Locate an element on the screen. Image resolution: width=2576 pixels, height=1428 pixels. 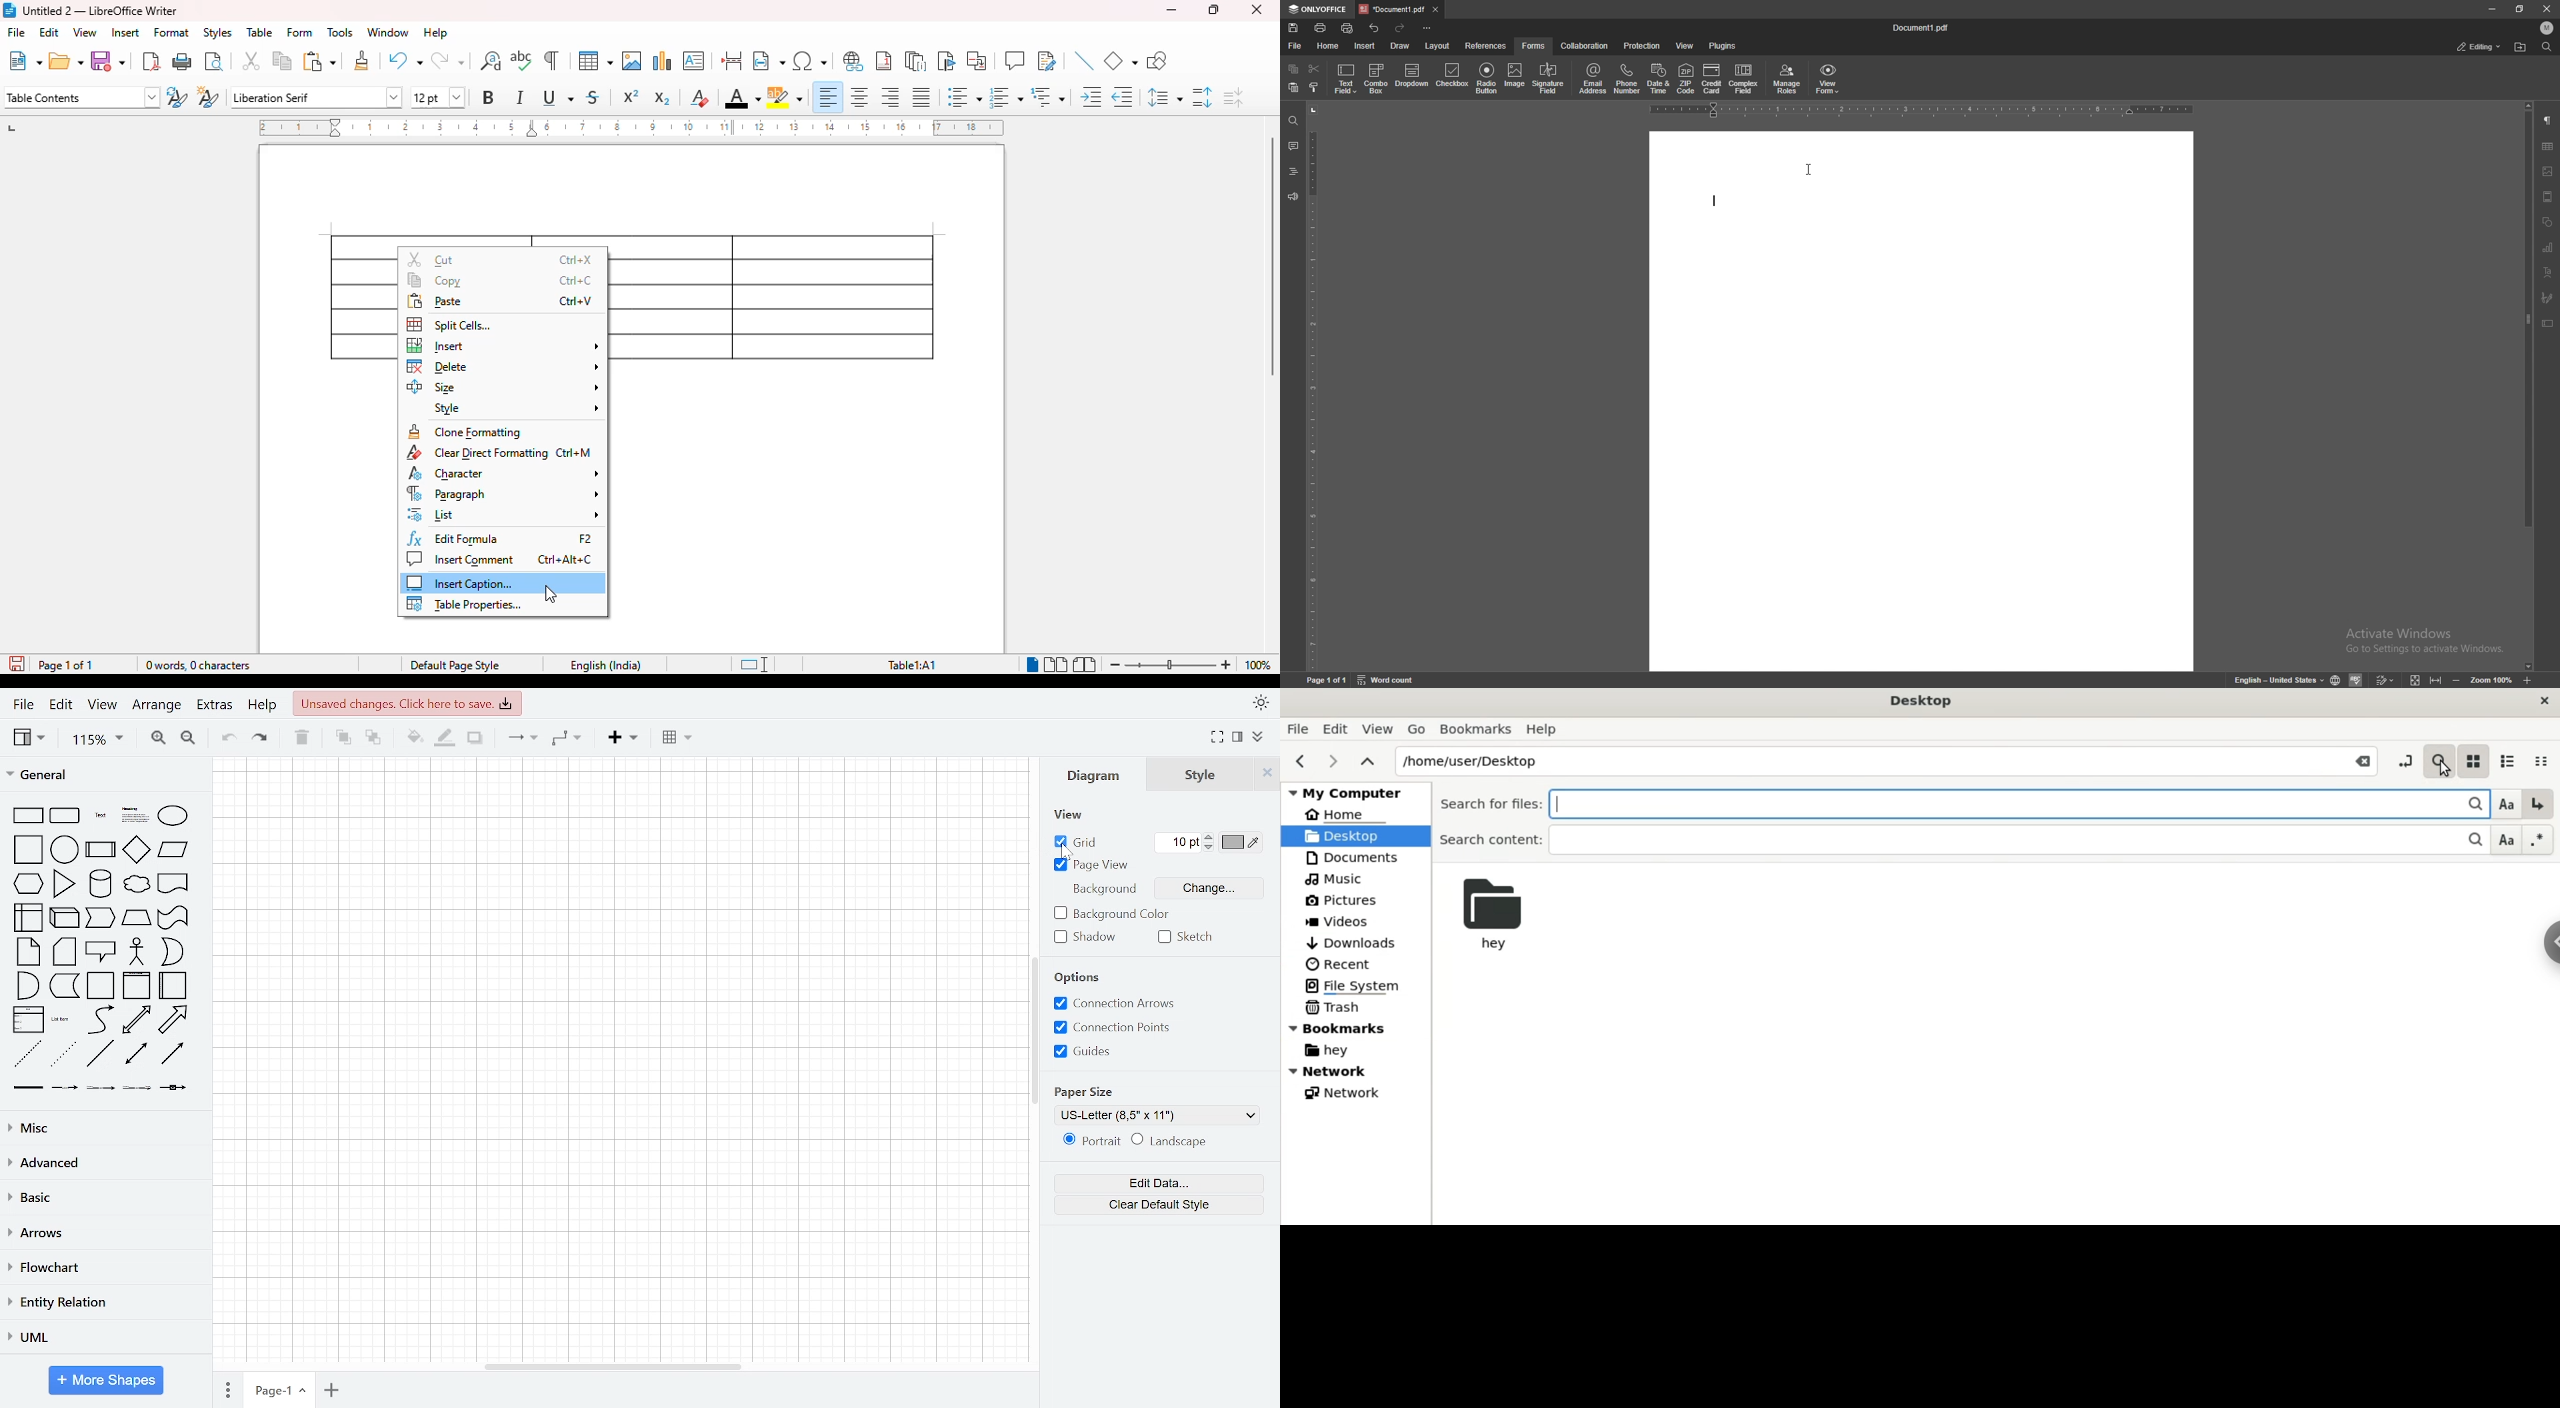
font name is located at coordinates (316, 98).